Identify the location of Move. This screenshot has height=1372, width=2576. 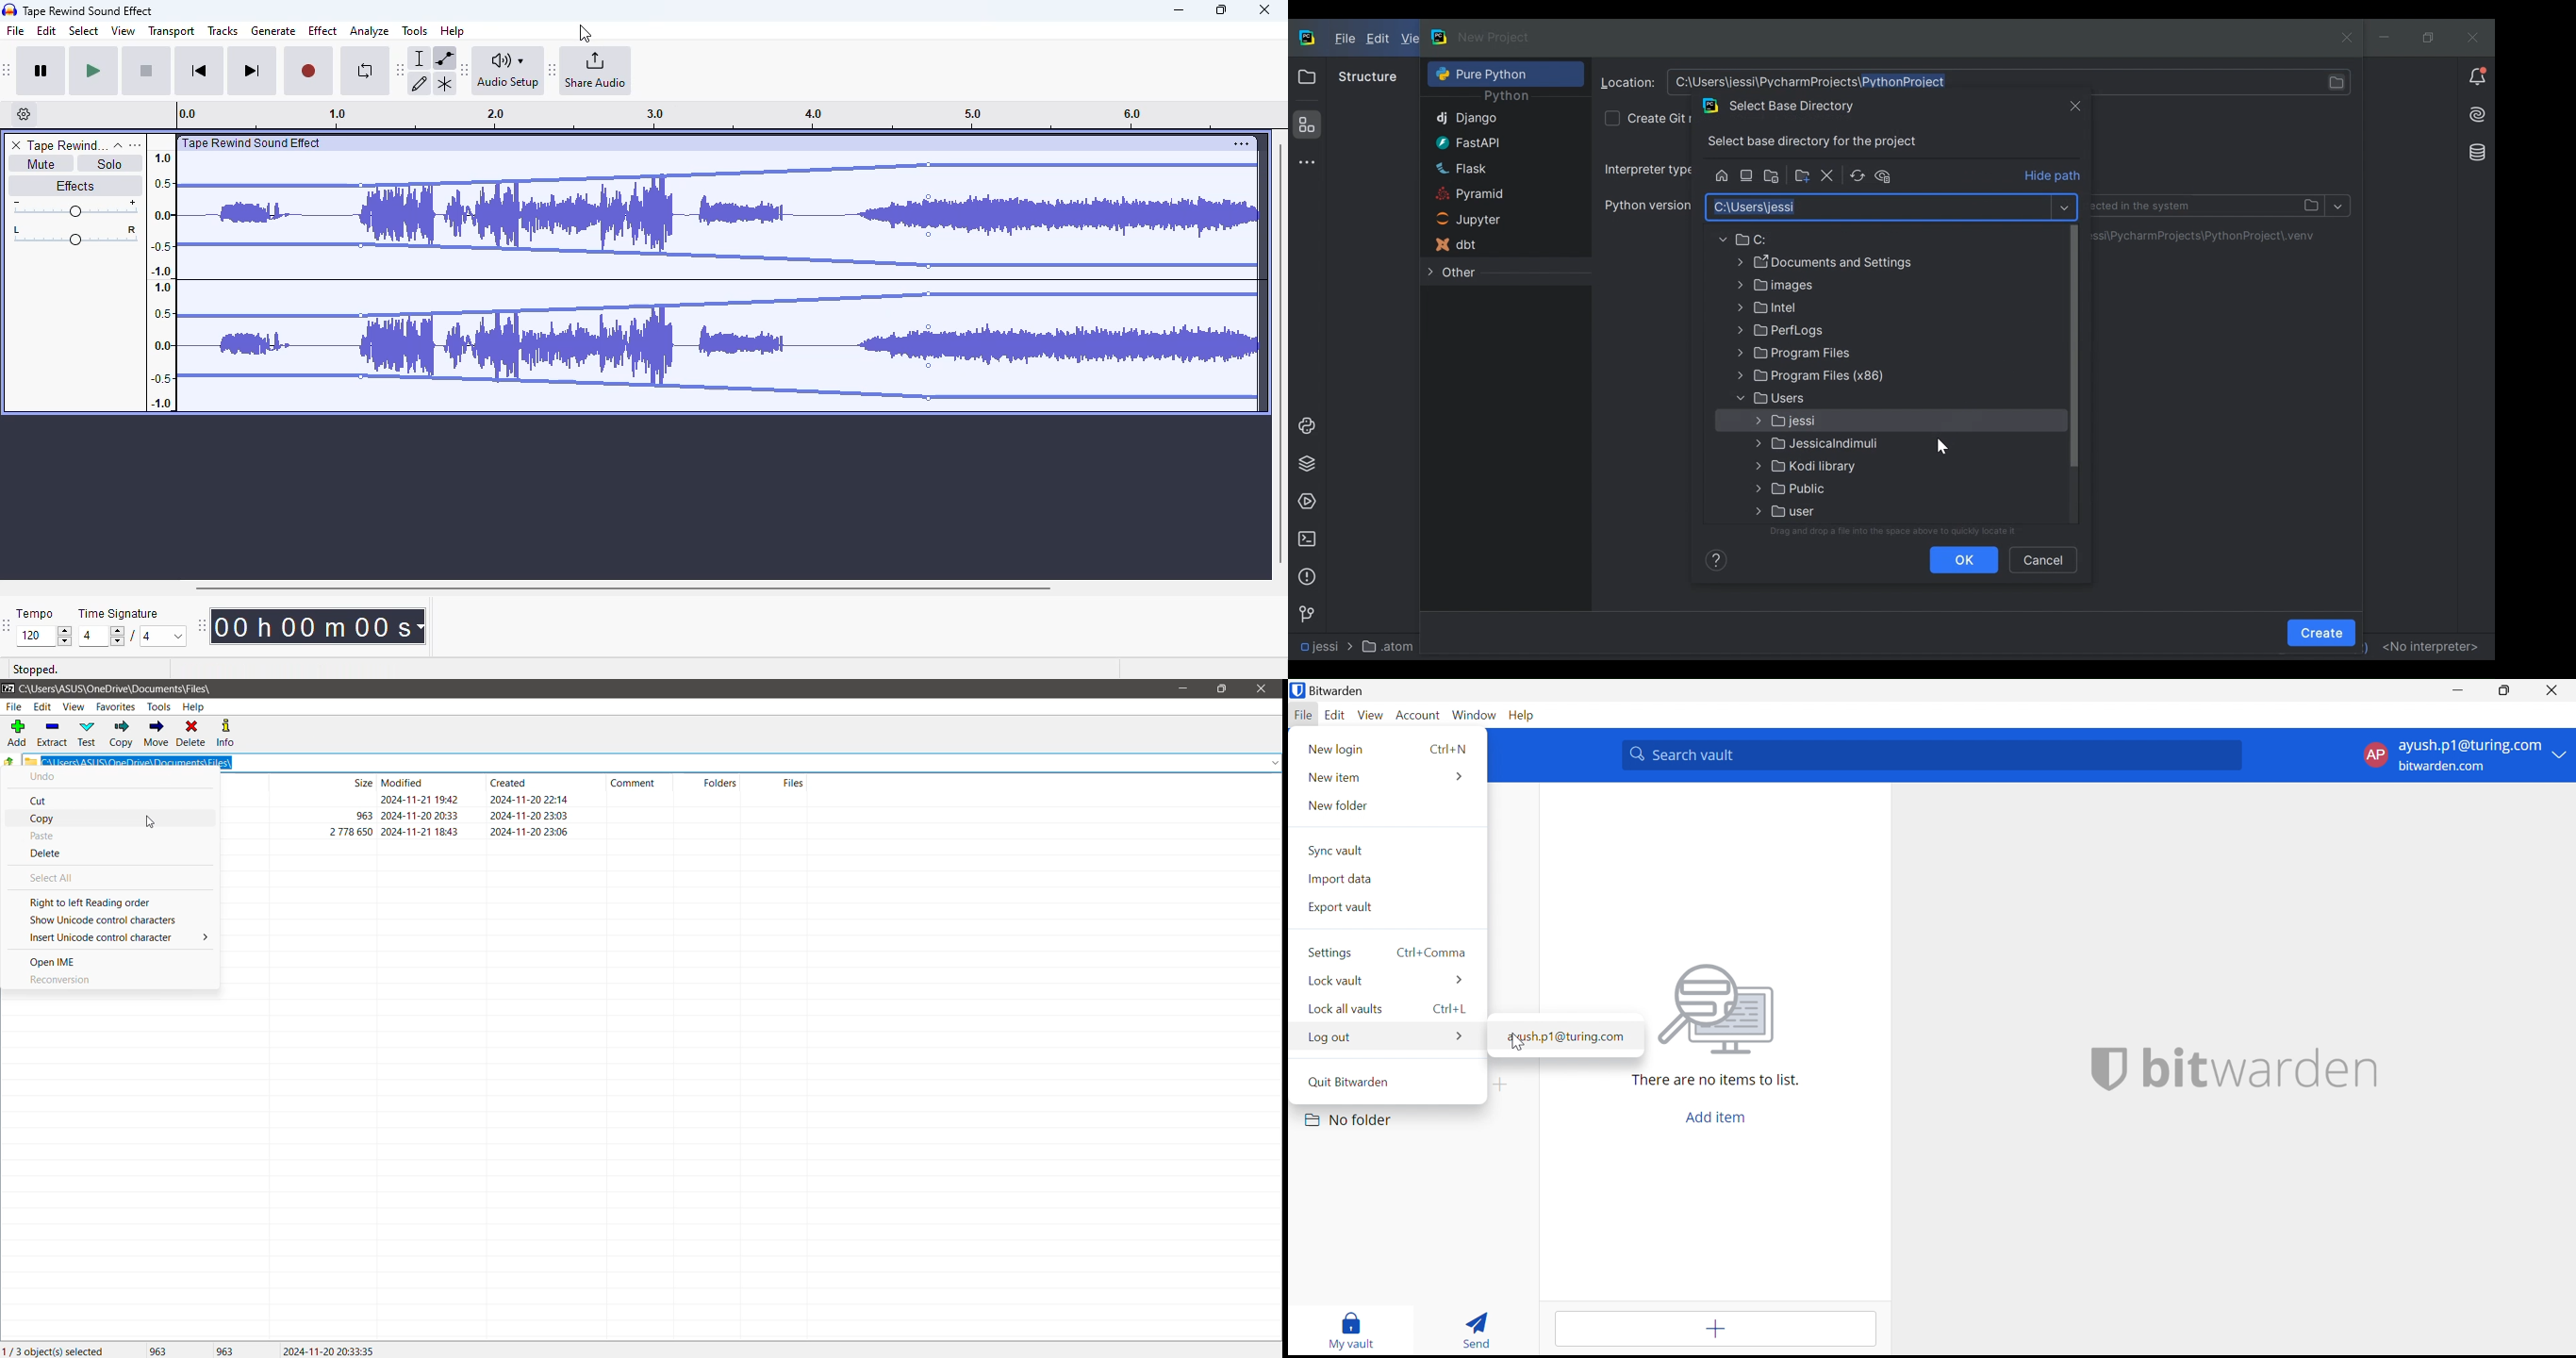
(155, 734).